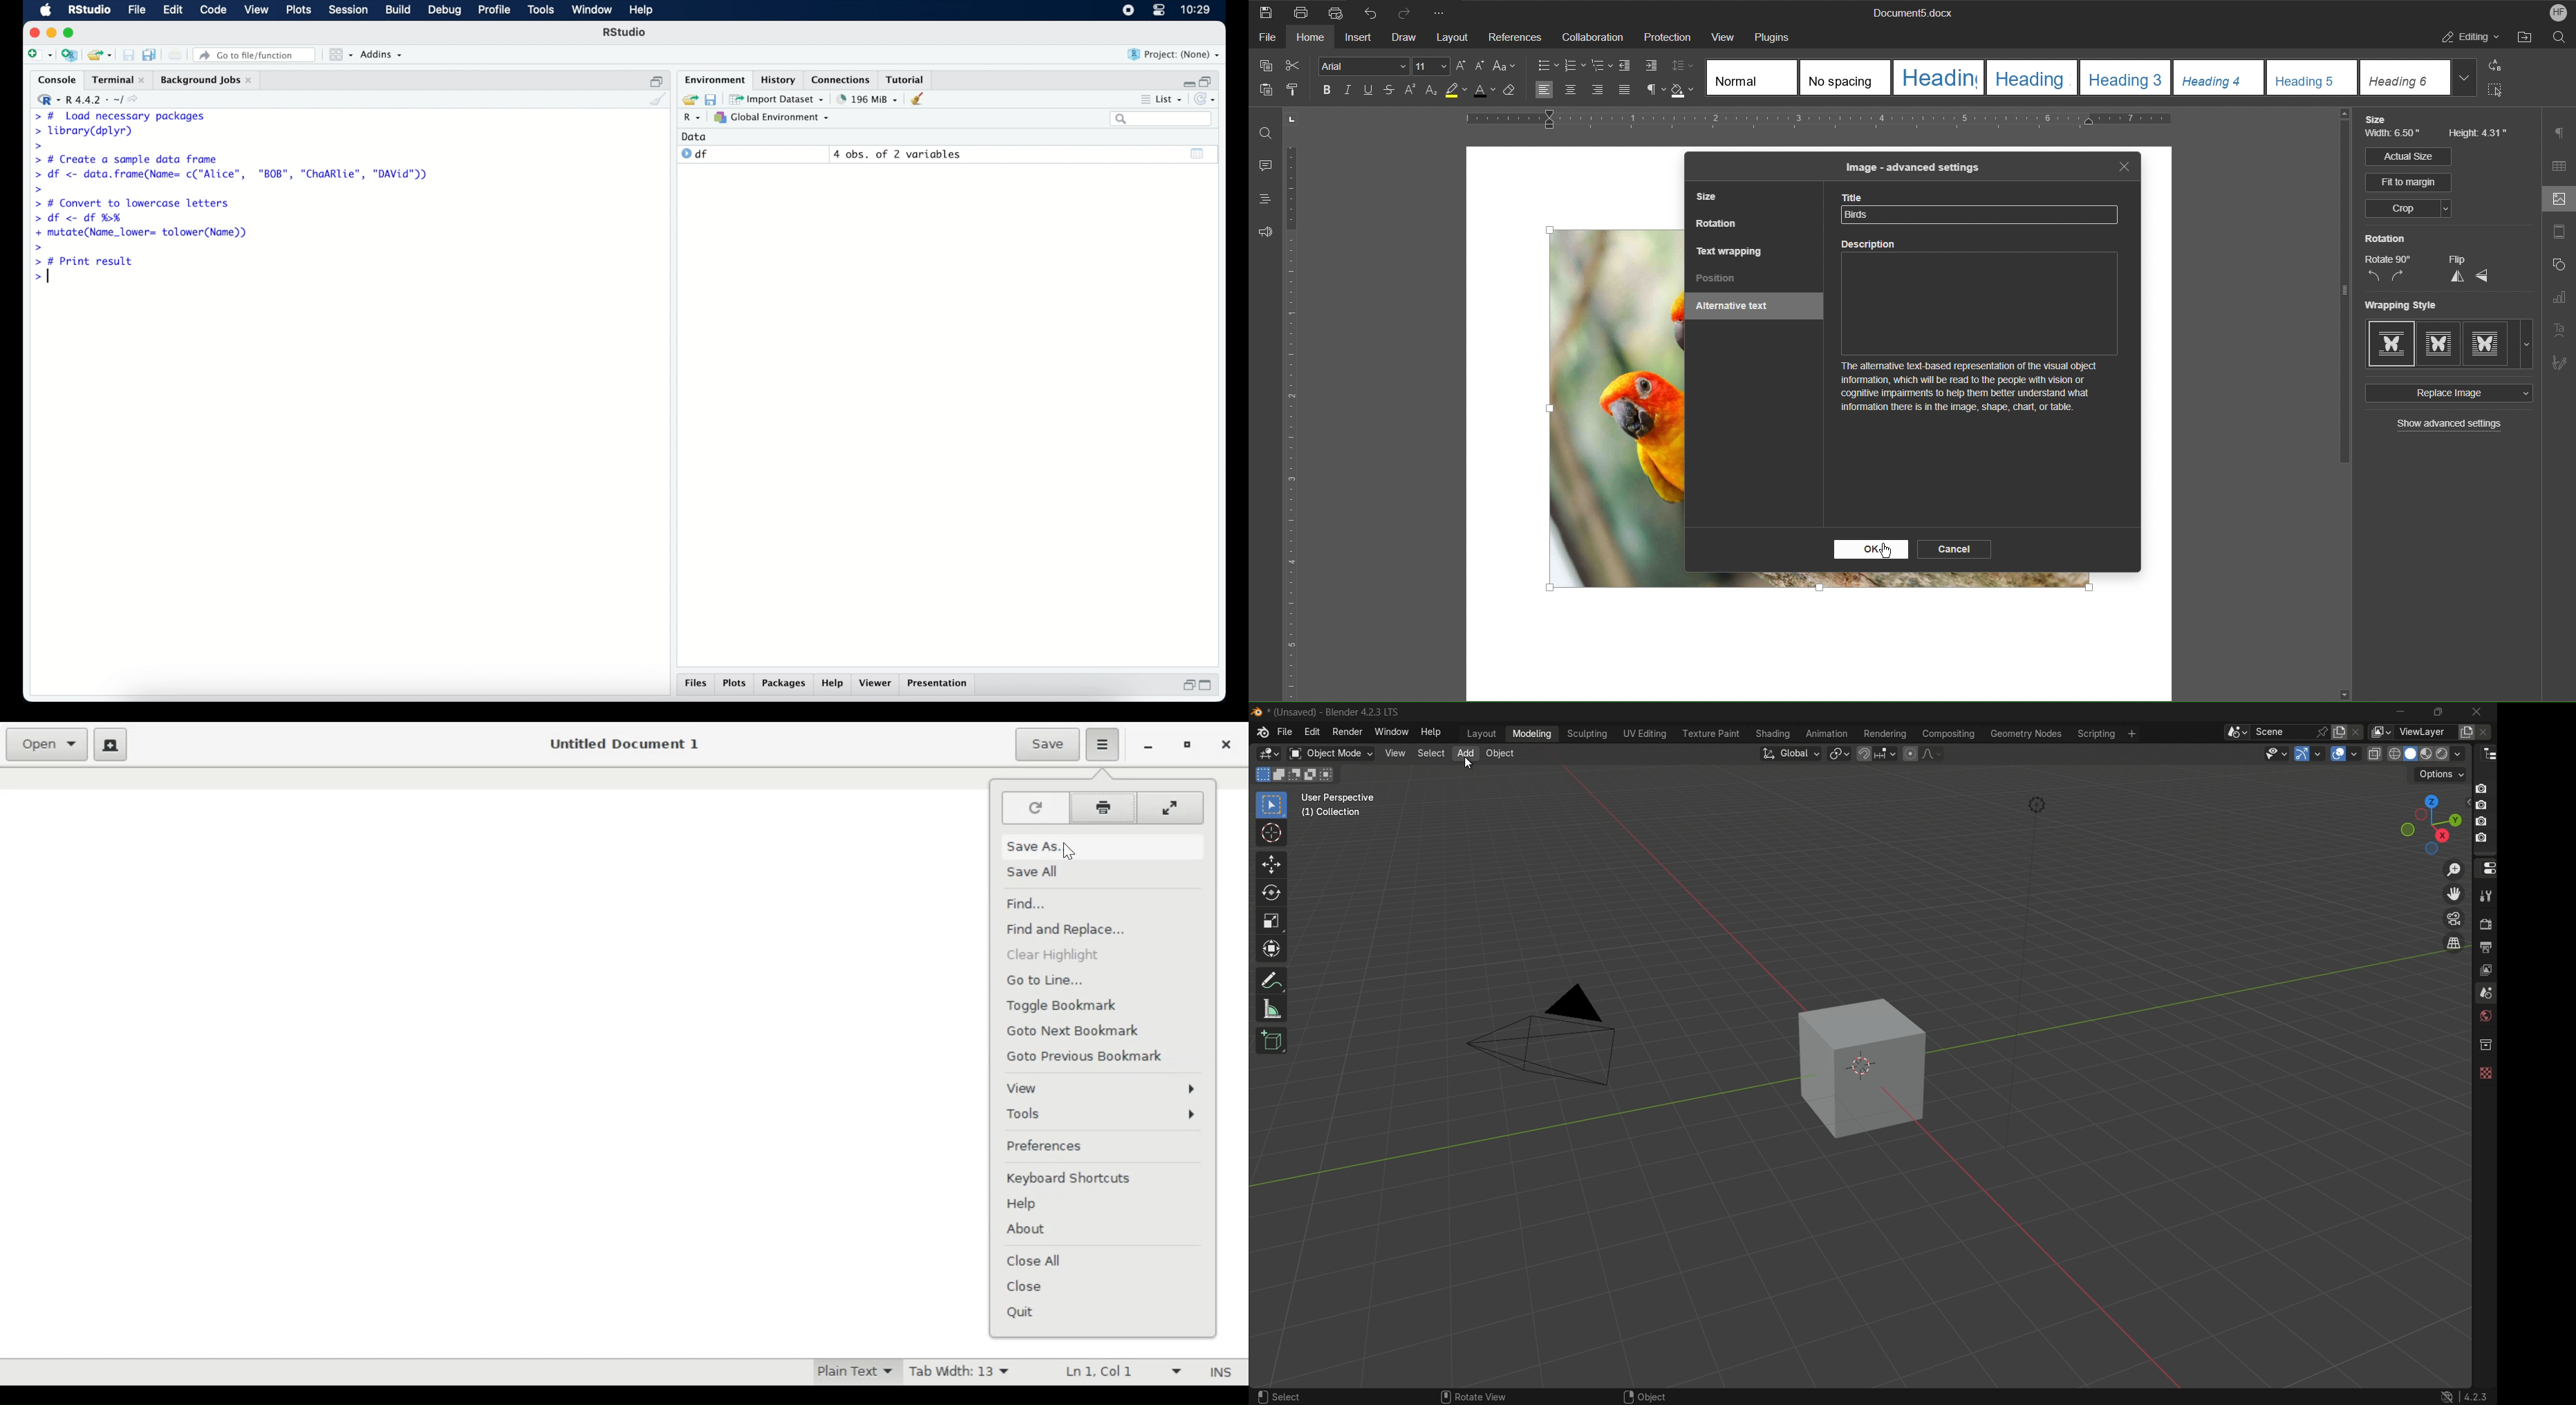 This screenshot has height=1428, width=2576. I want to click on background jobs, so click(206, 80).